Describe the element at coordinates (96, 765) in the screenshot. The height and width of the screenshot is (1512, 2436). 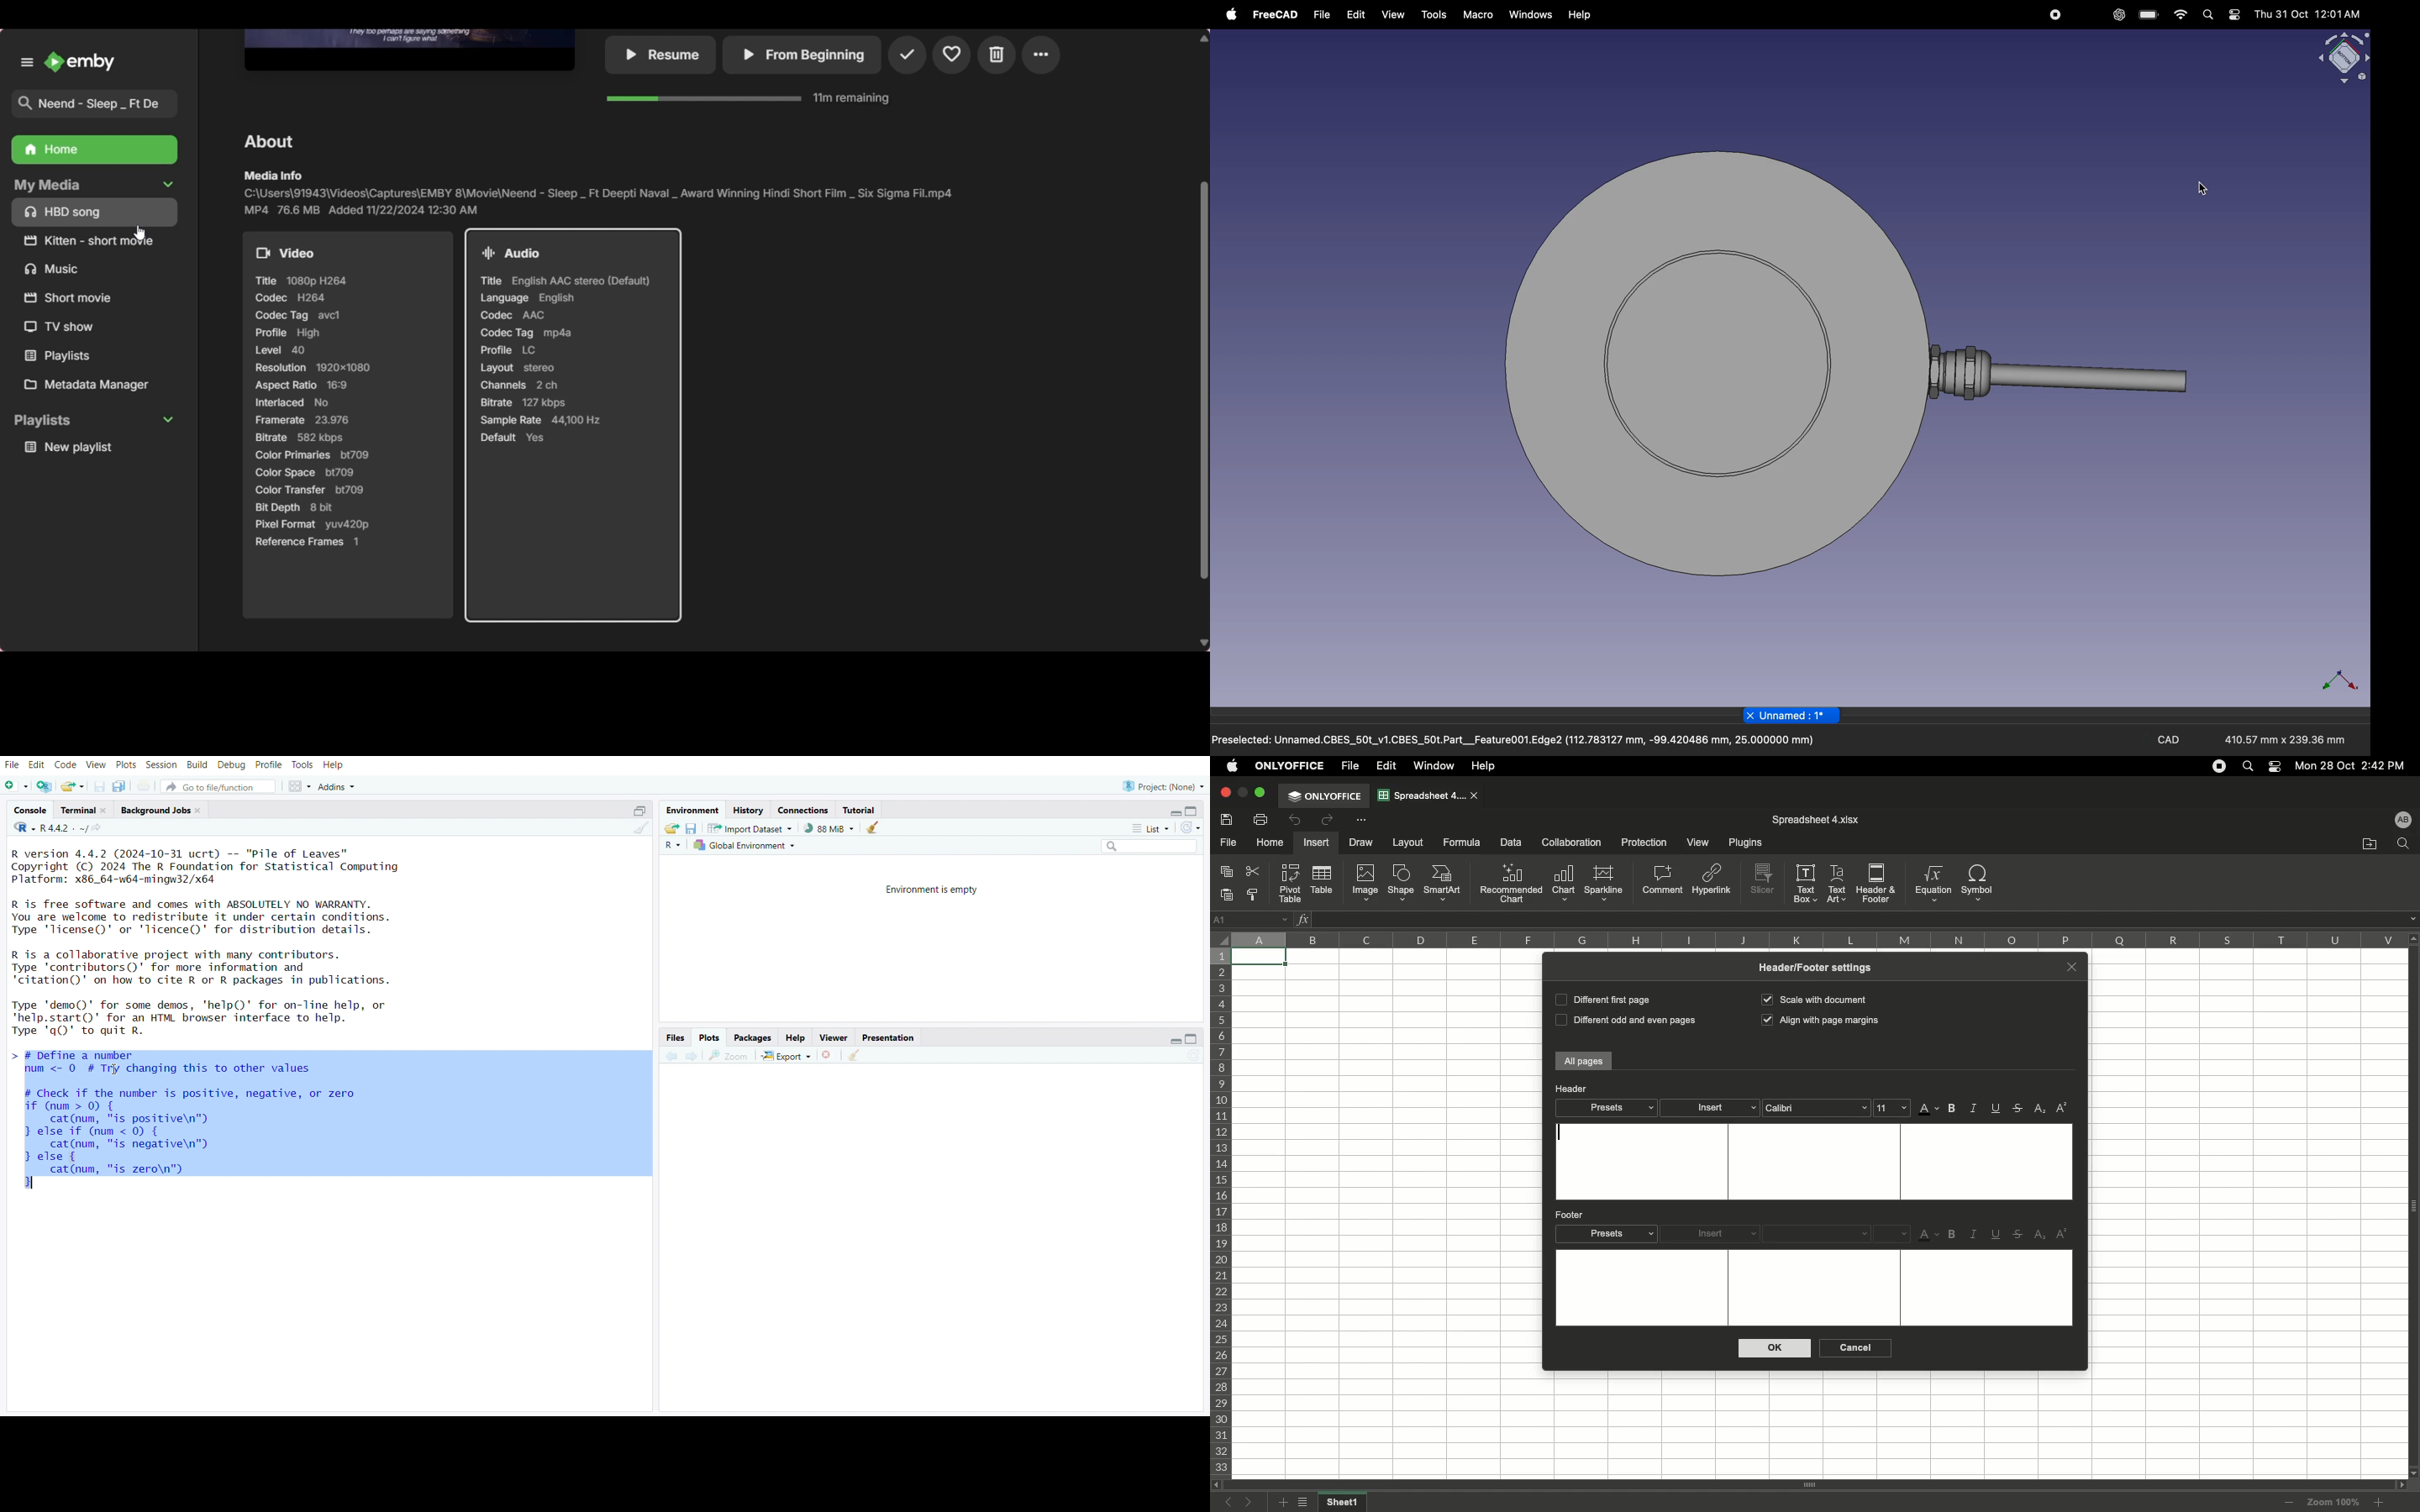
I see `view` at that location.